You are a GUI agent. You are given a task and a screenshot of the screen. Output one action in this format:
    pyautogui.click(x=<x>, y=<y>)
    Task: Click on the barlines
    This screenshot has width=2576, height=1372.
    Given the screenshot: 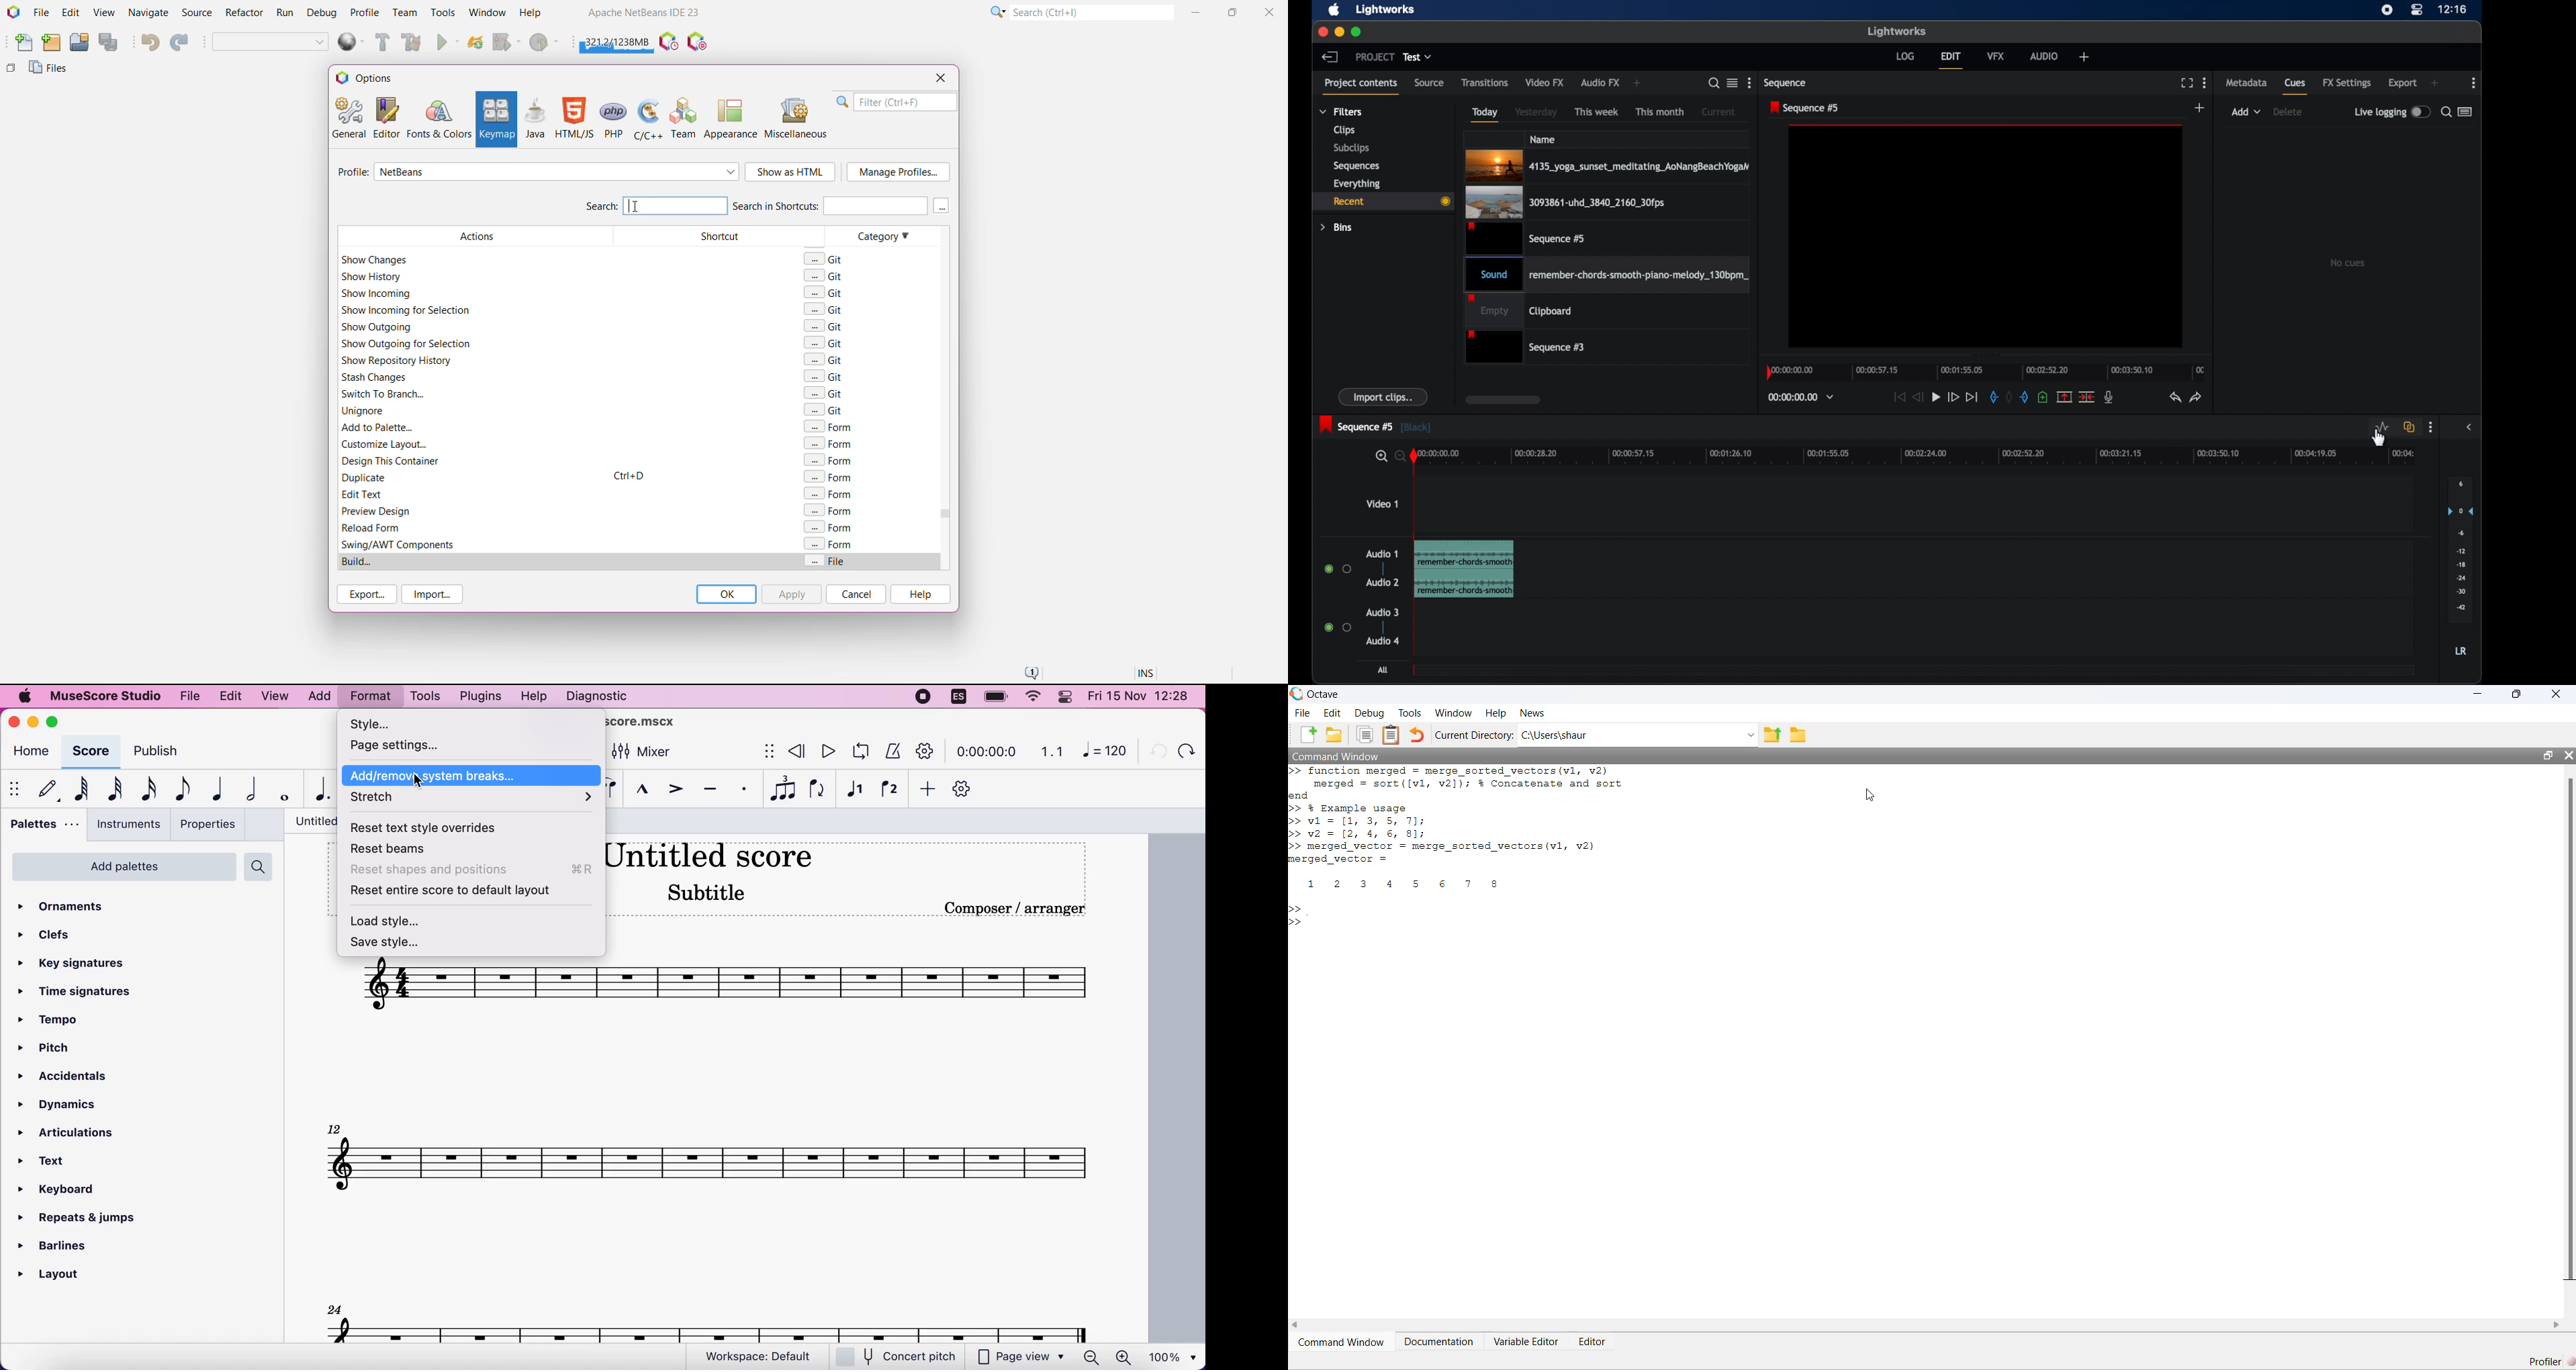 What is the action you would take?
    pyautogui.click(x=78, y=1242)
    